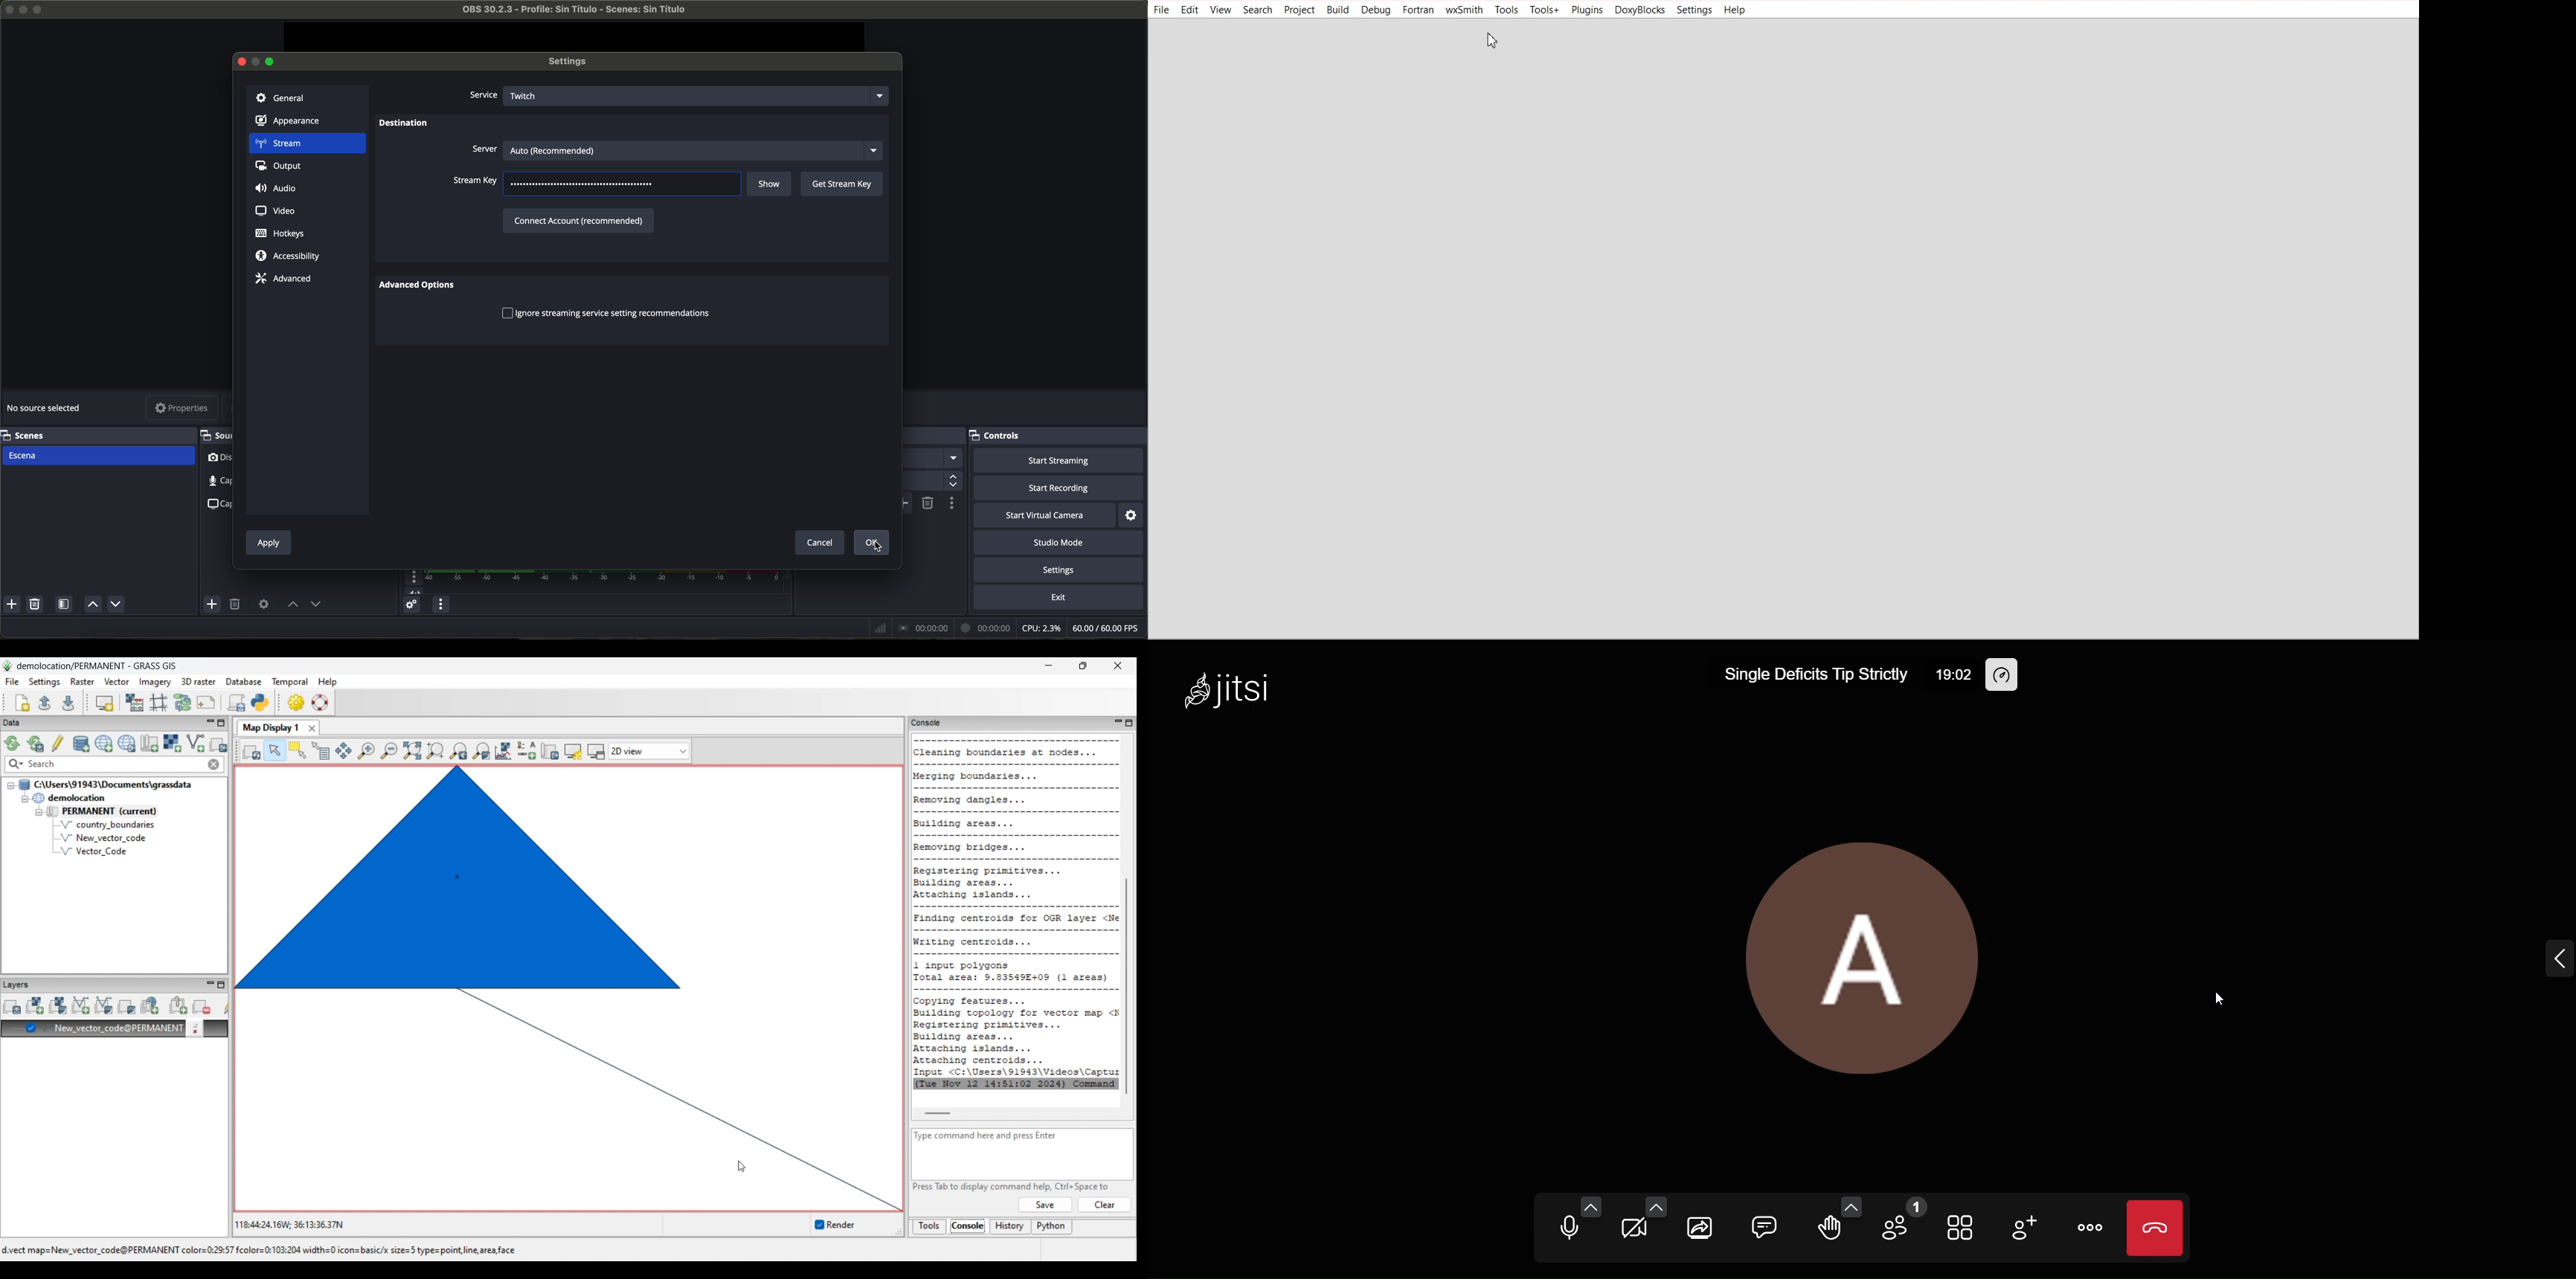 The width and height of the screenshot is (2576, 1288). I want to click on Help, so click(1736, 10).